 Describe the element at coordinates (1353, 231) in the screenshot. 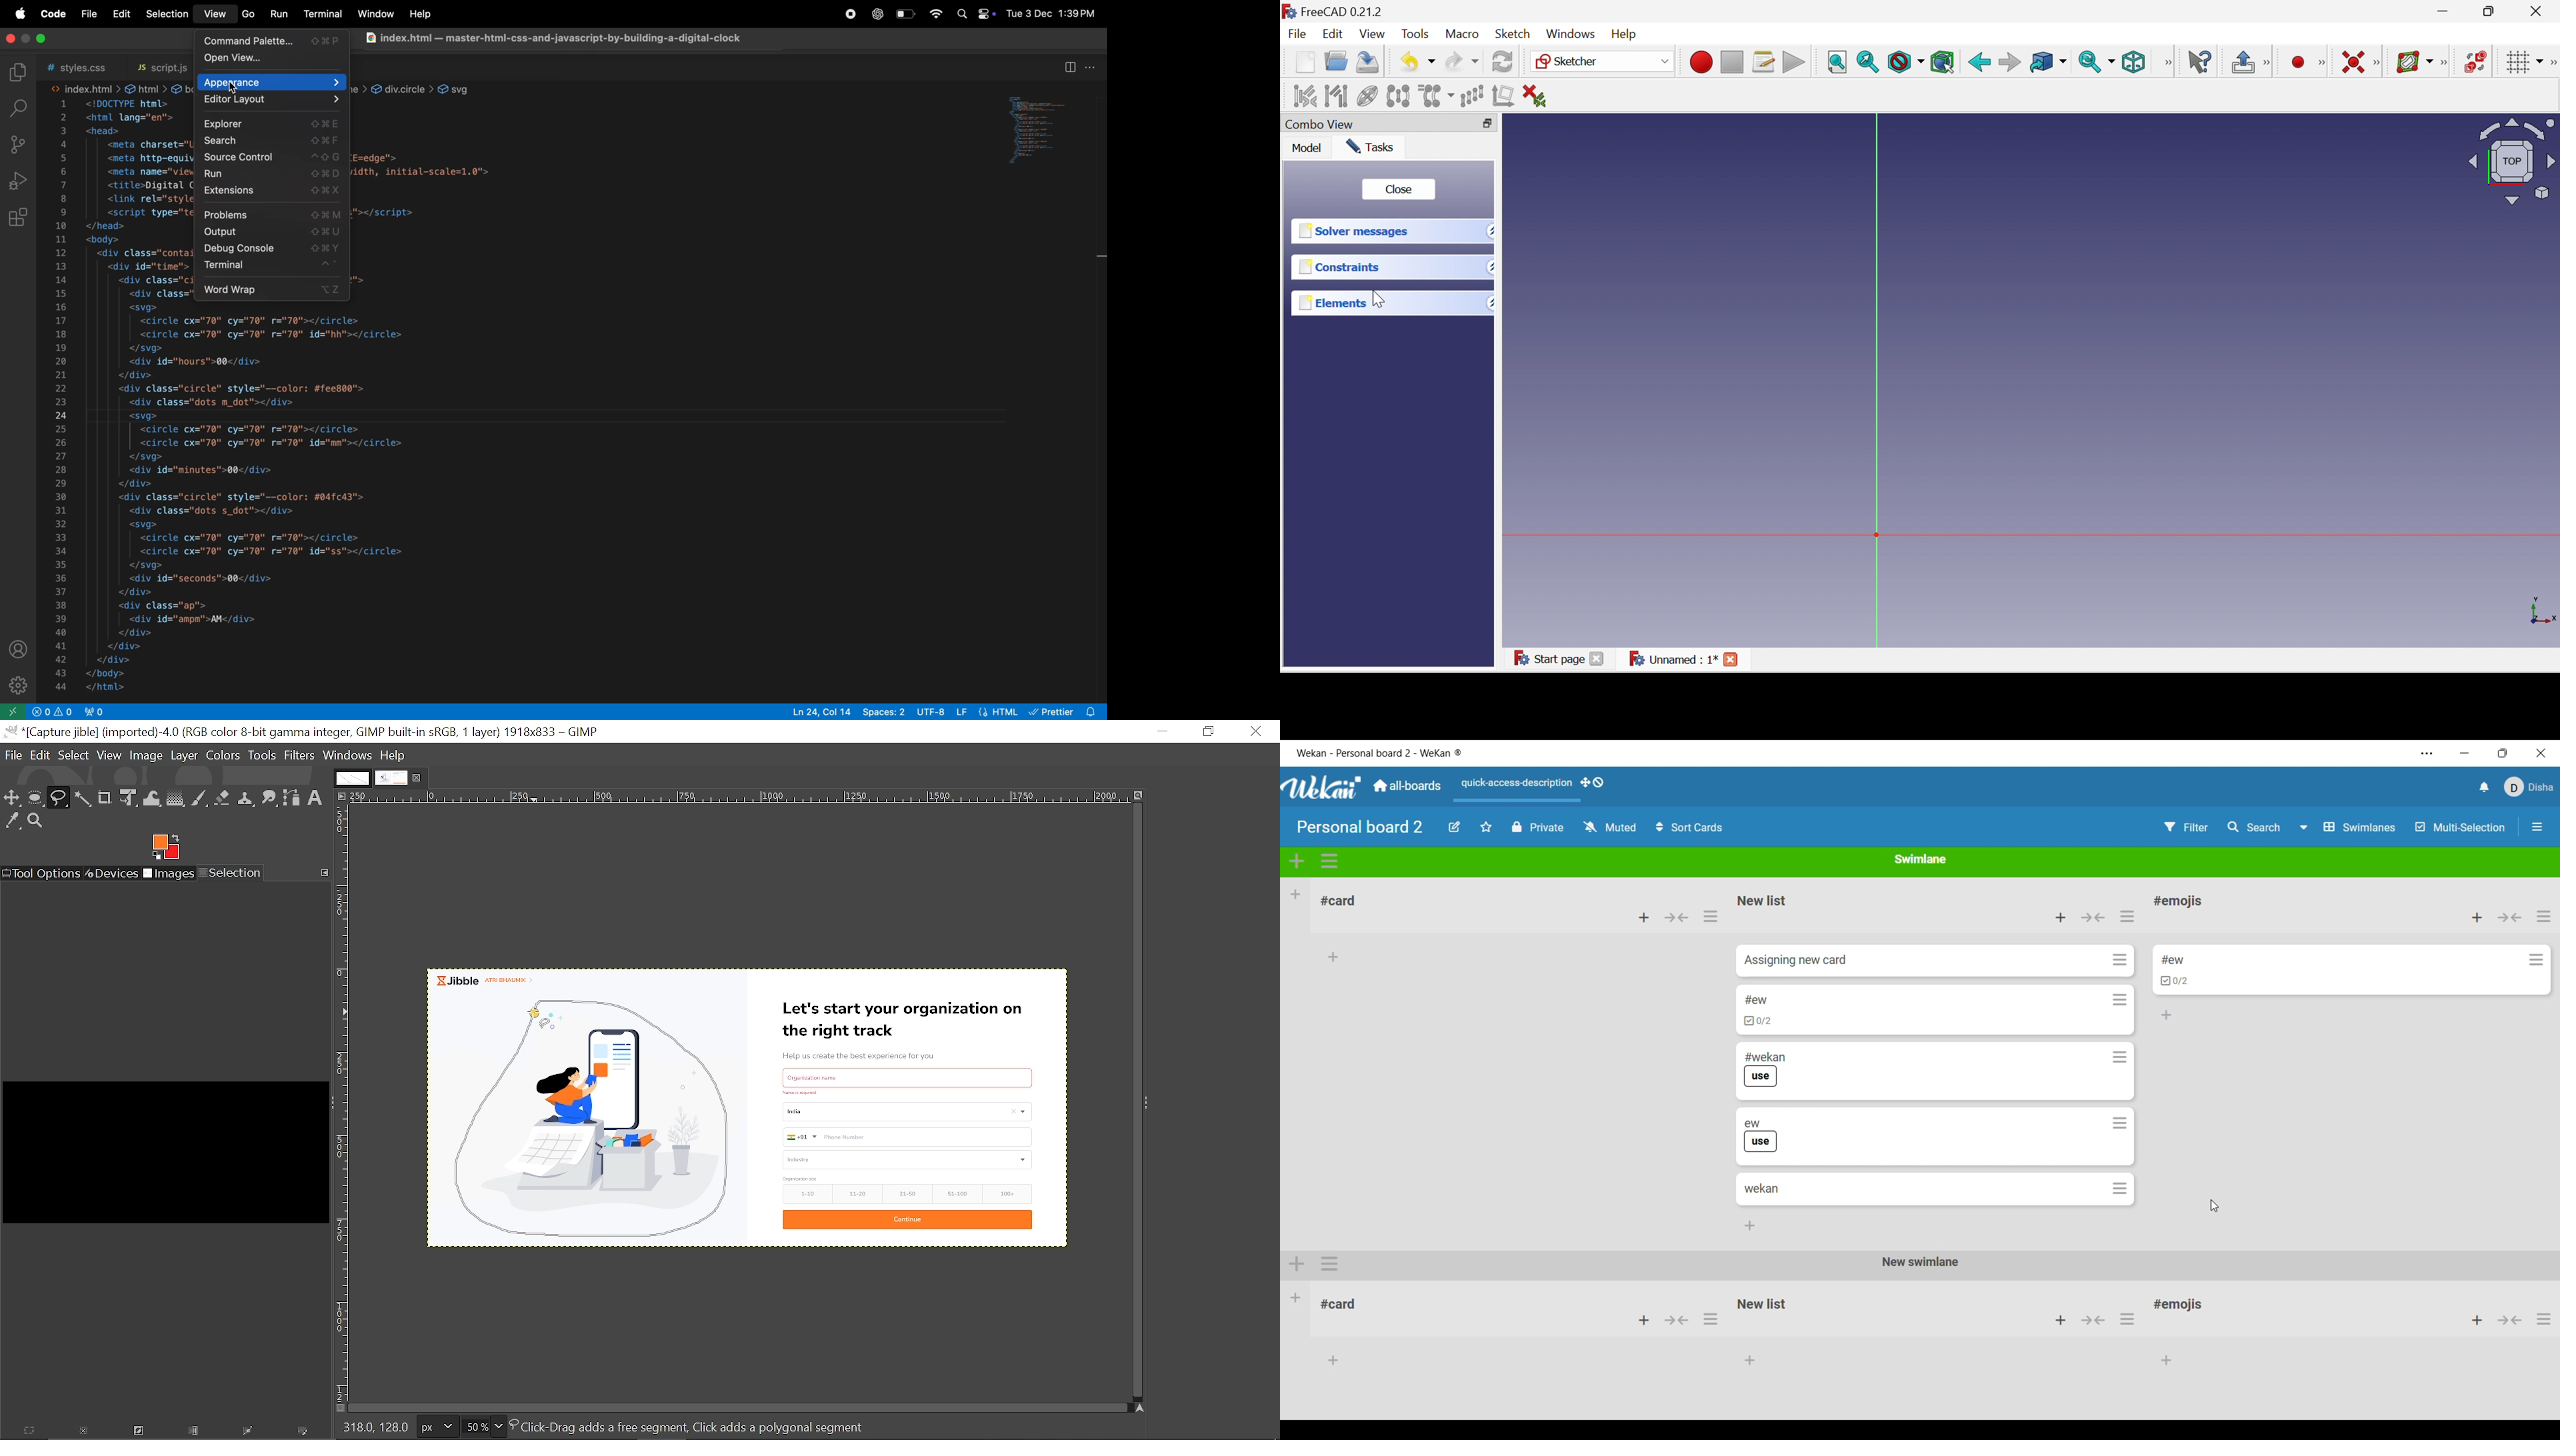

I see `Solver messages` at that location.